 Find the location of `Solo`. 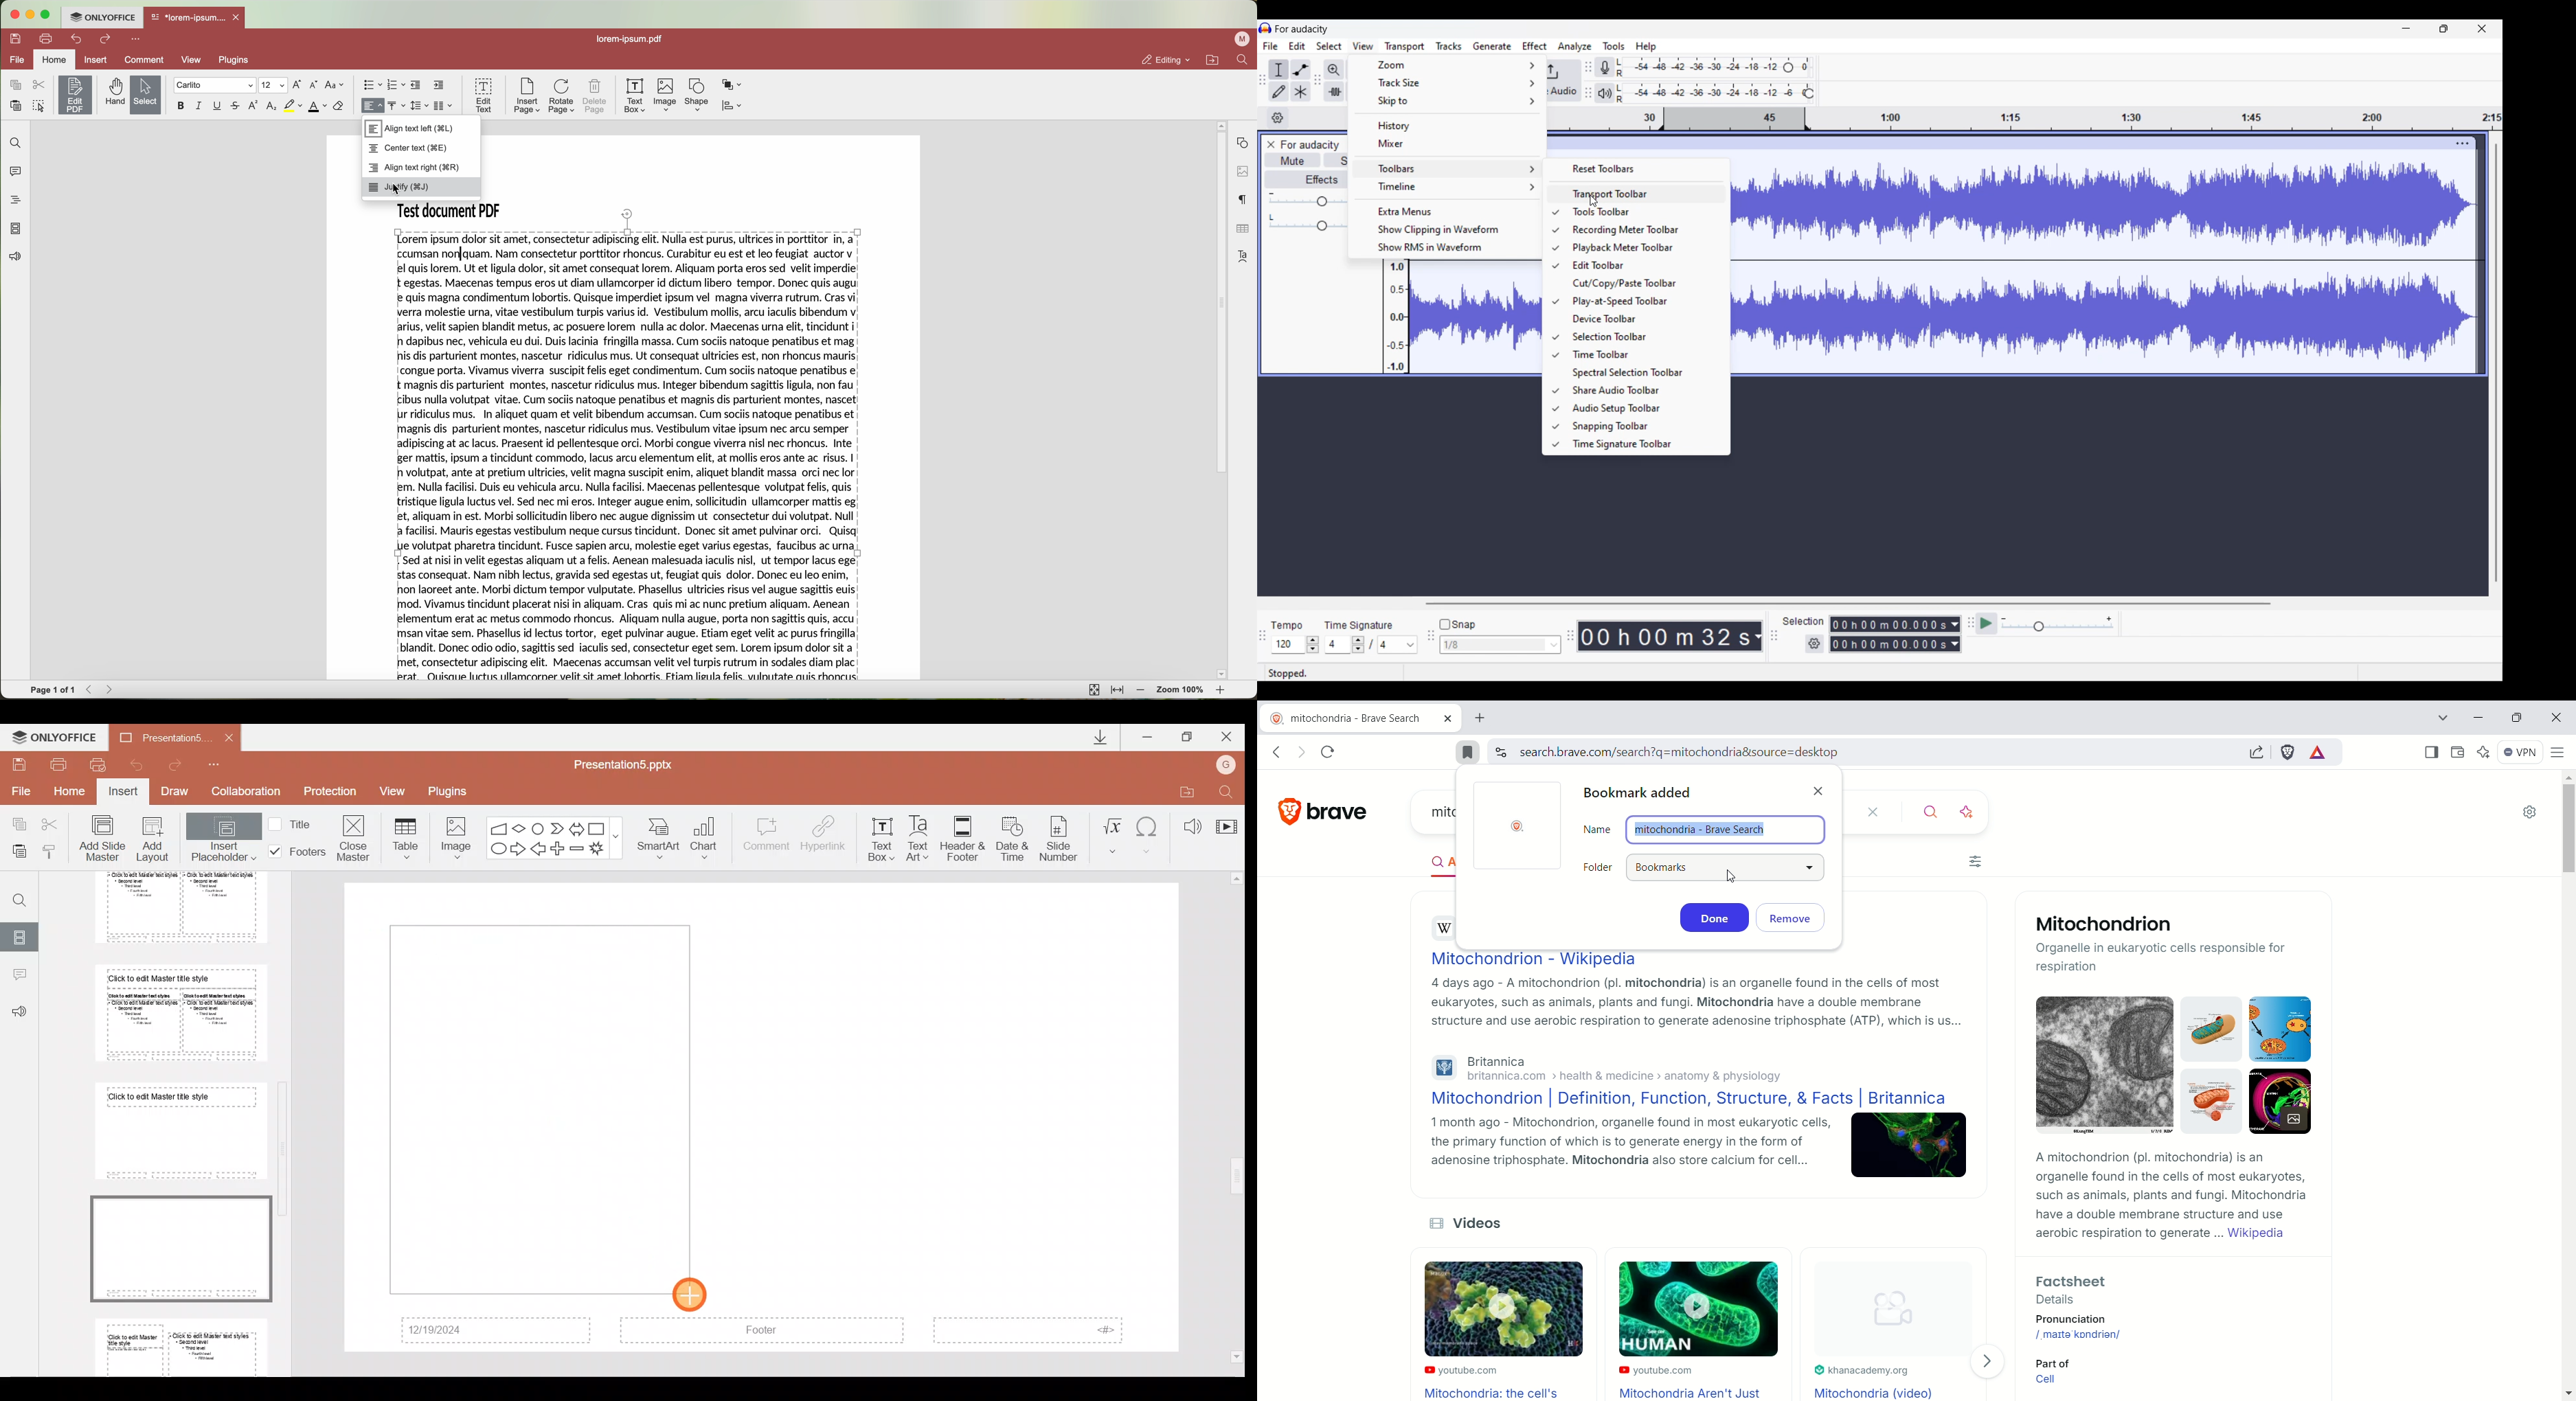

Solo is located at coordinates (1336, 160).